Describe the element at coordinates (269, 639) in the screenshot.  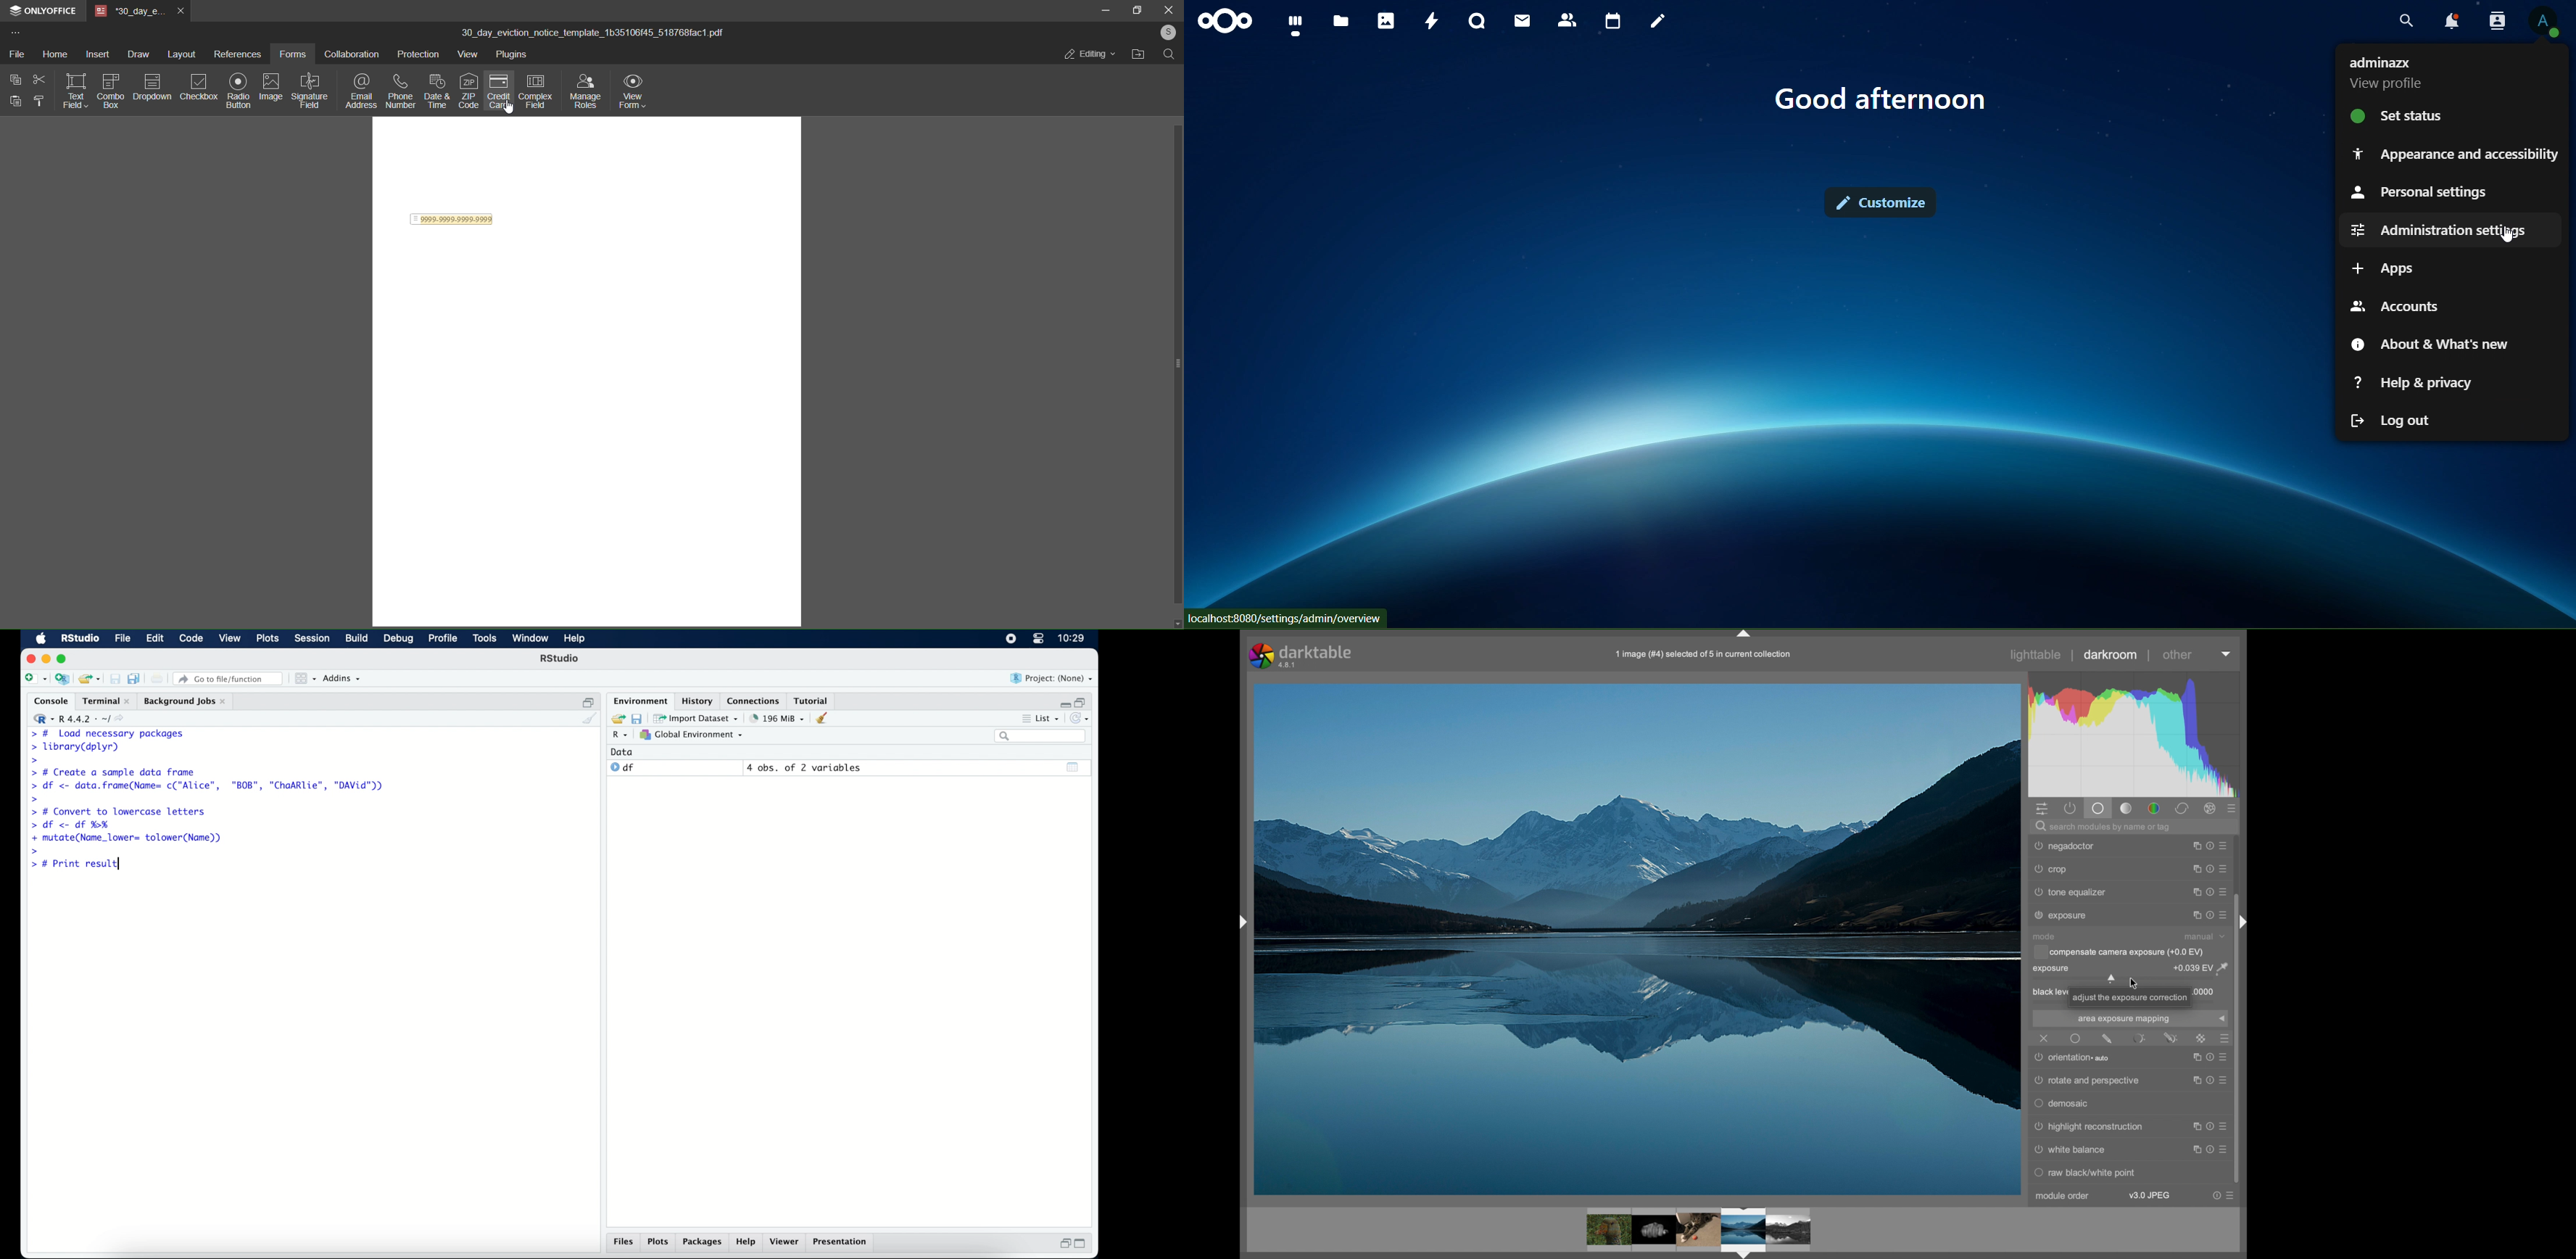
I see `plots` at that location.